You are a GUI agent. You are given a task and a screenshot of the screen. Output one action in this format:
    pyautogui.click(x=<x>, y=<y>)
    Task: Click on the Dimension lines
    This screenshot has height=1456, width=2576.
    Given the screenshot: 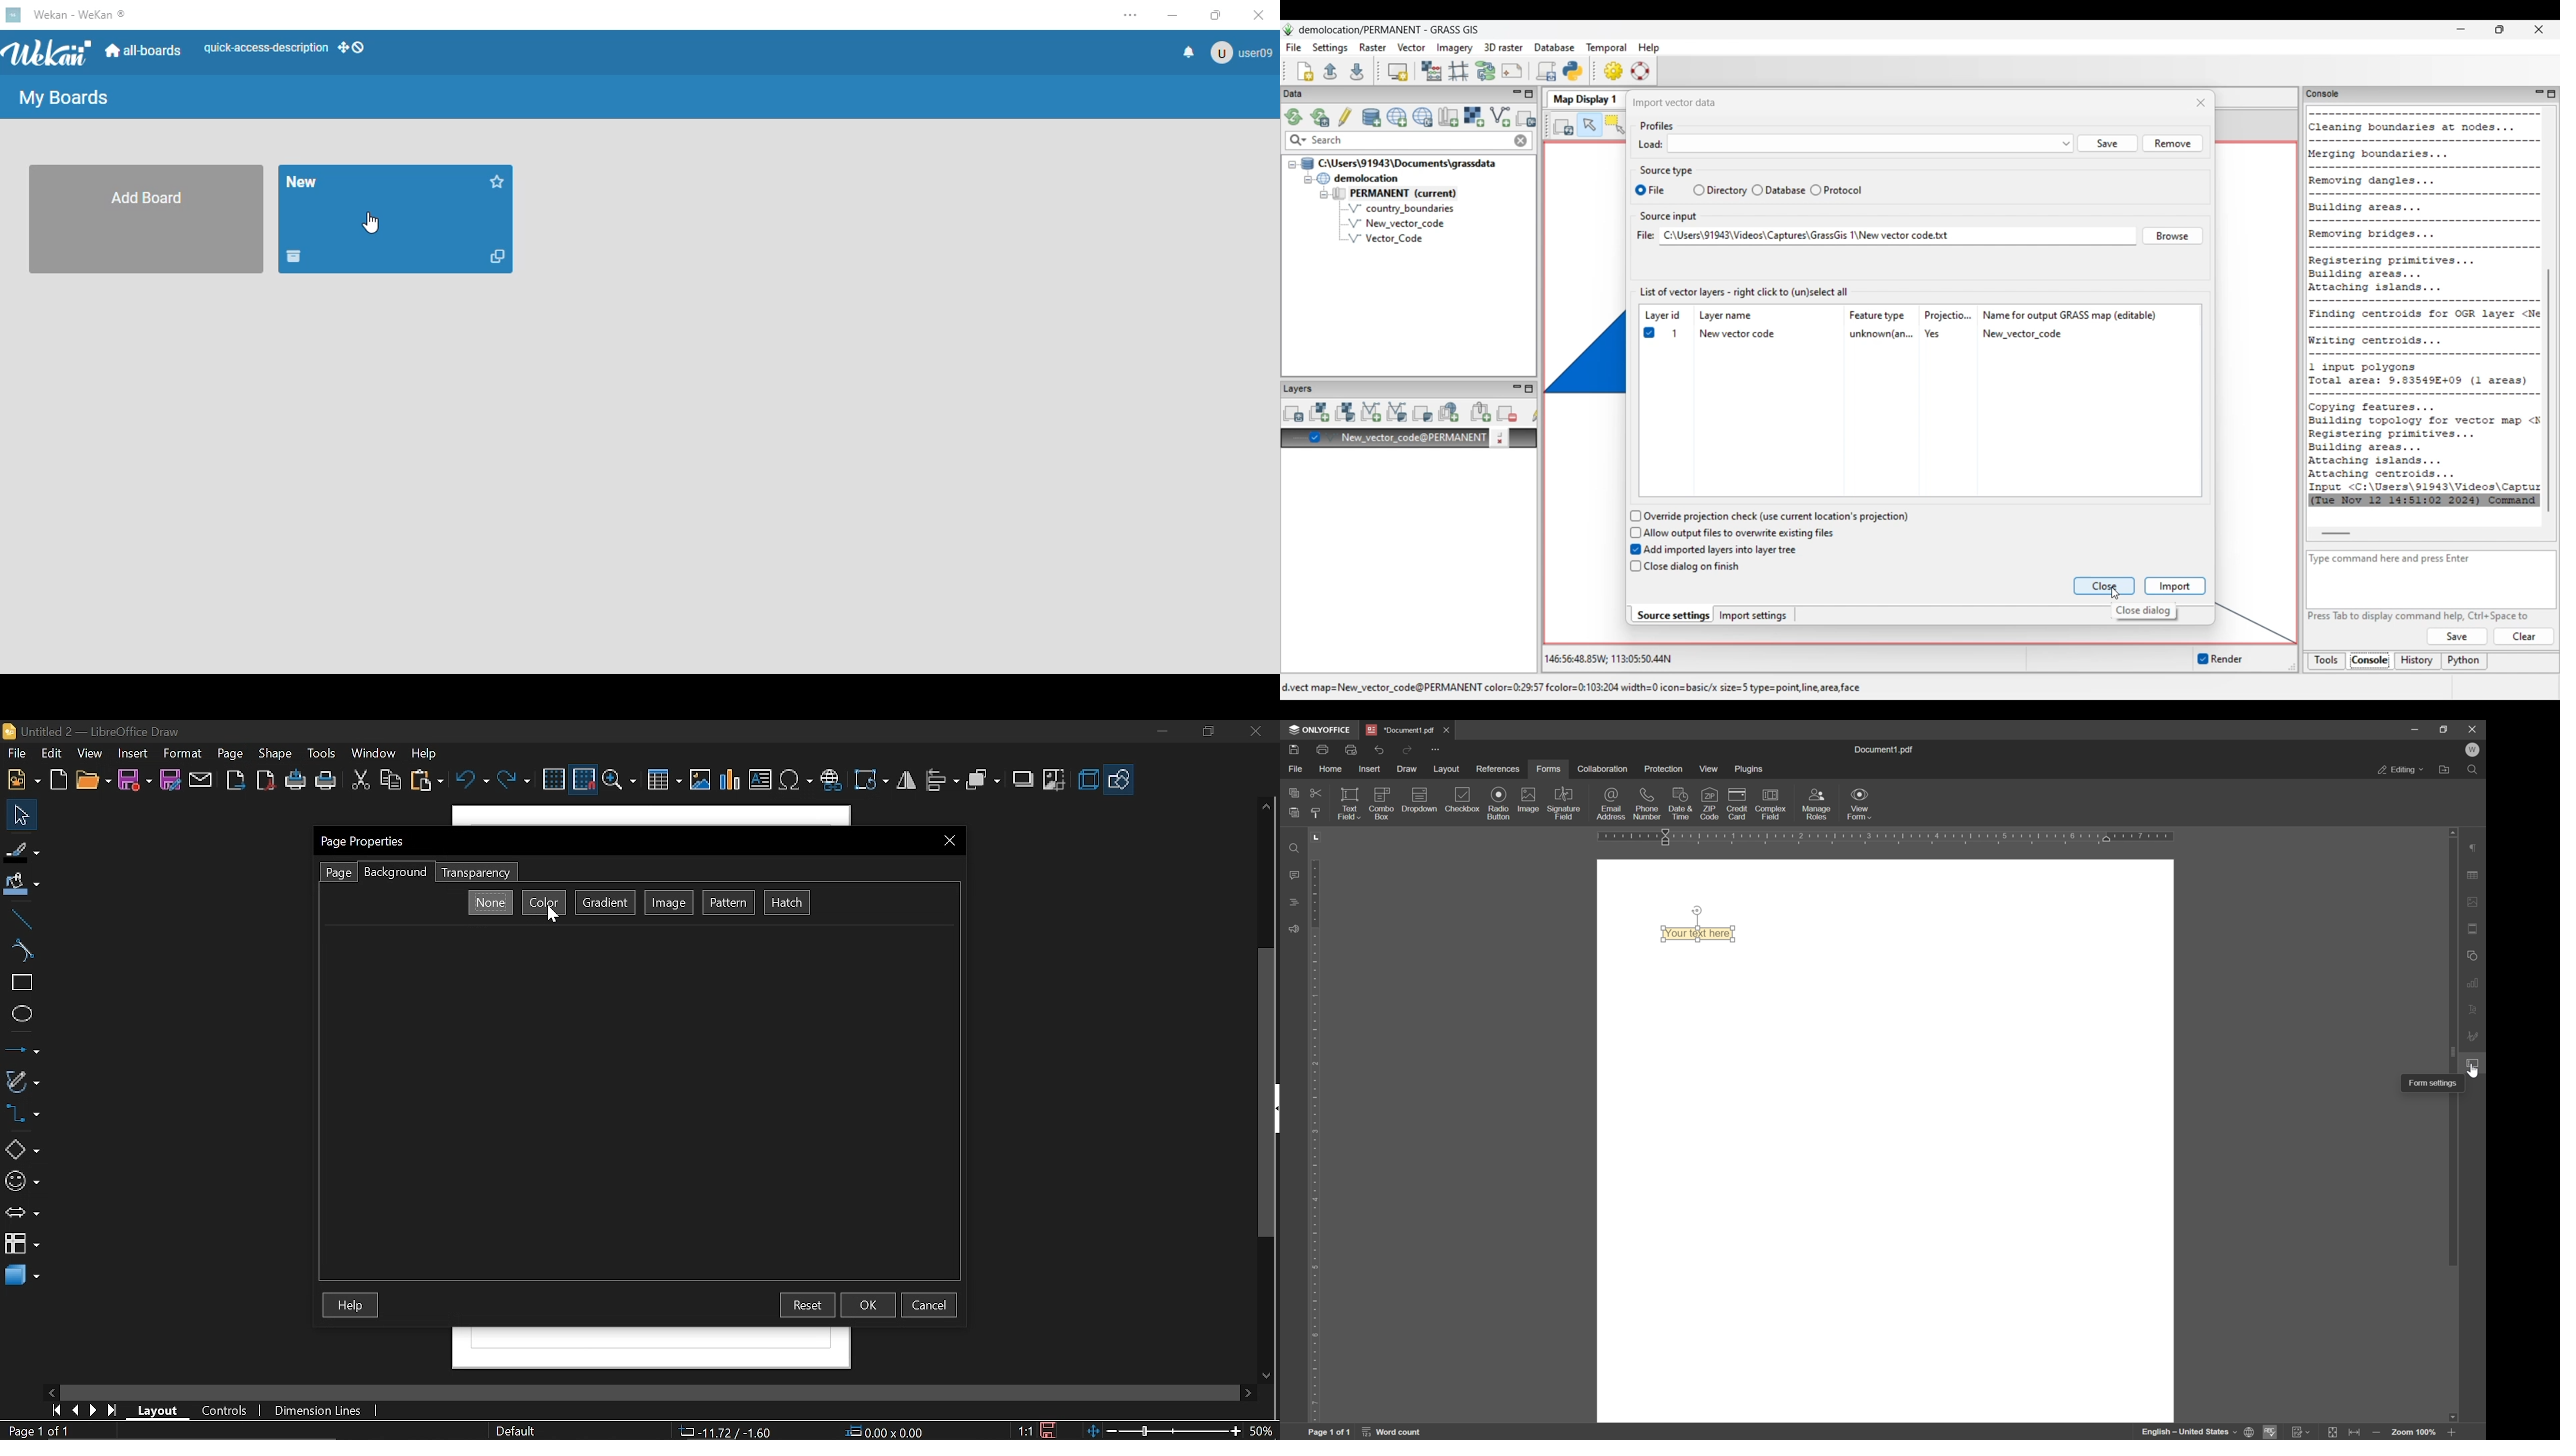 What is the action you would take?
    pyautogui.click(x=314, y=1408)
    